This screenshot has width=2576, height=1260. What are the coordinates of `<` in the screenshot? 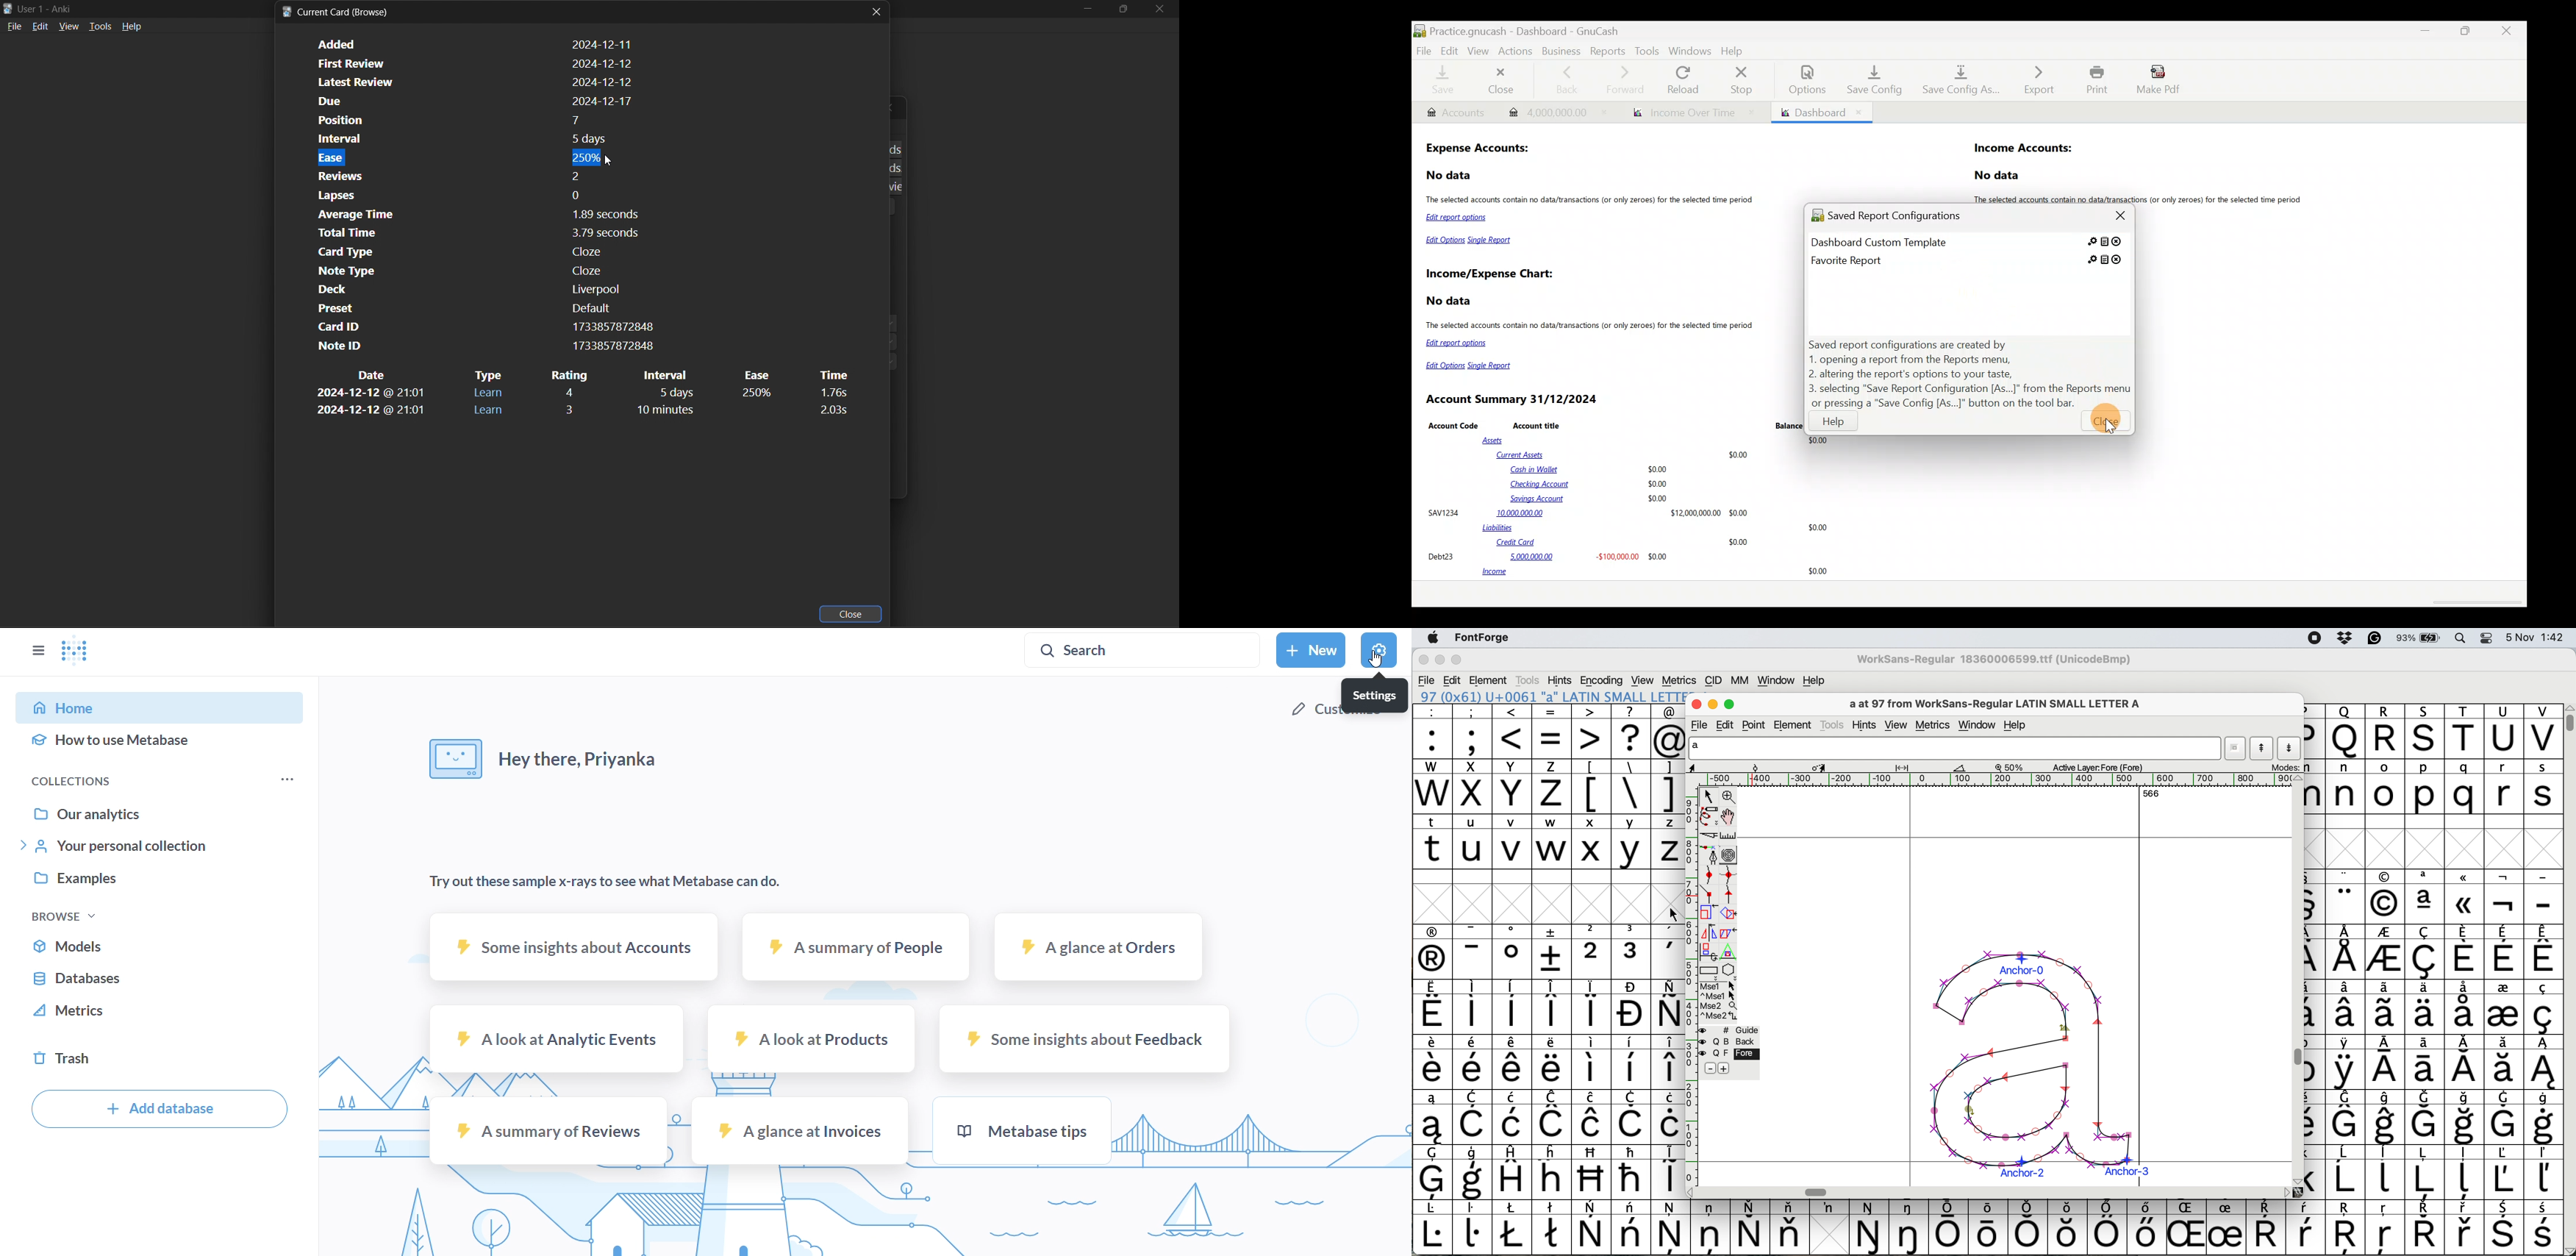 It's located at (1512, 731).